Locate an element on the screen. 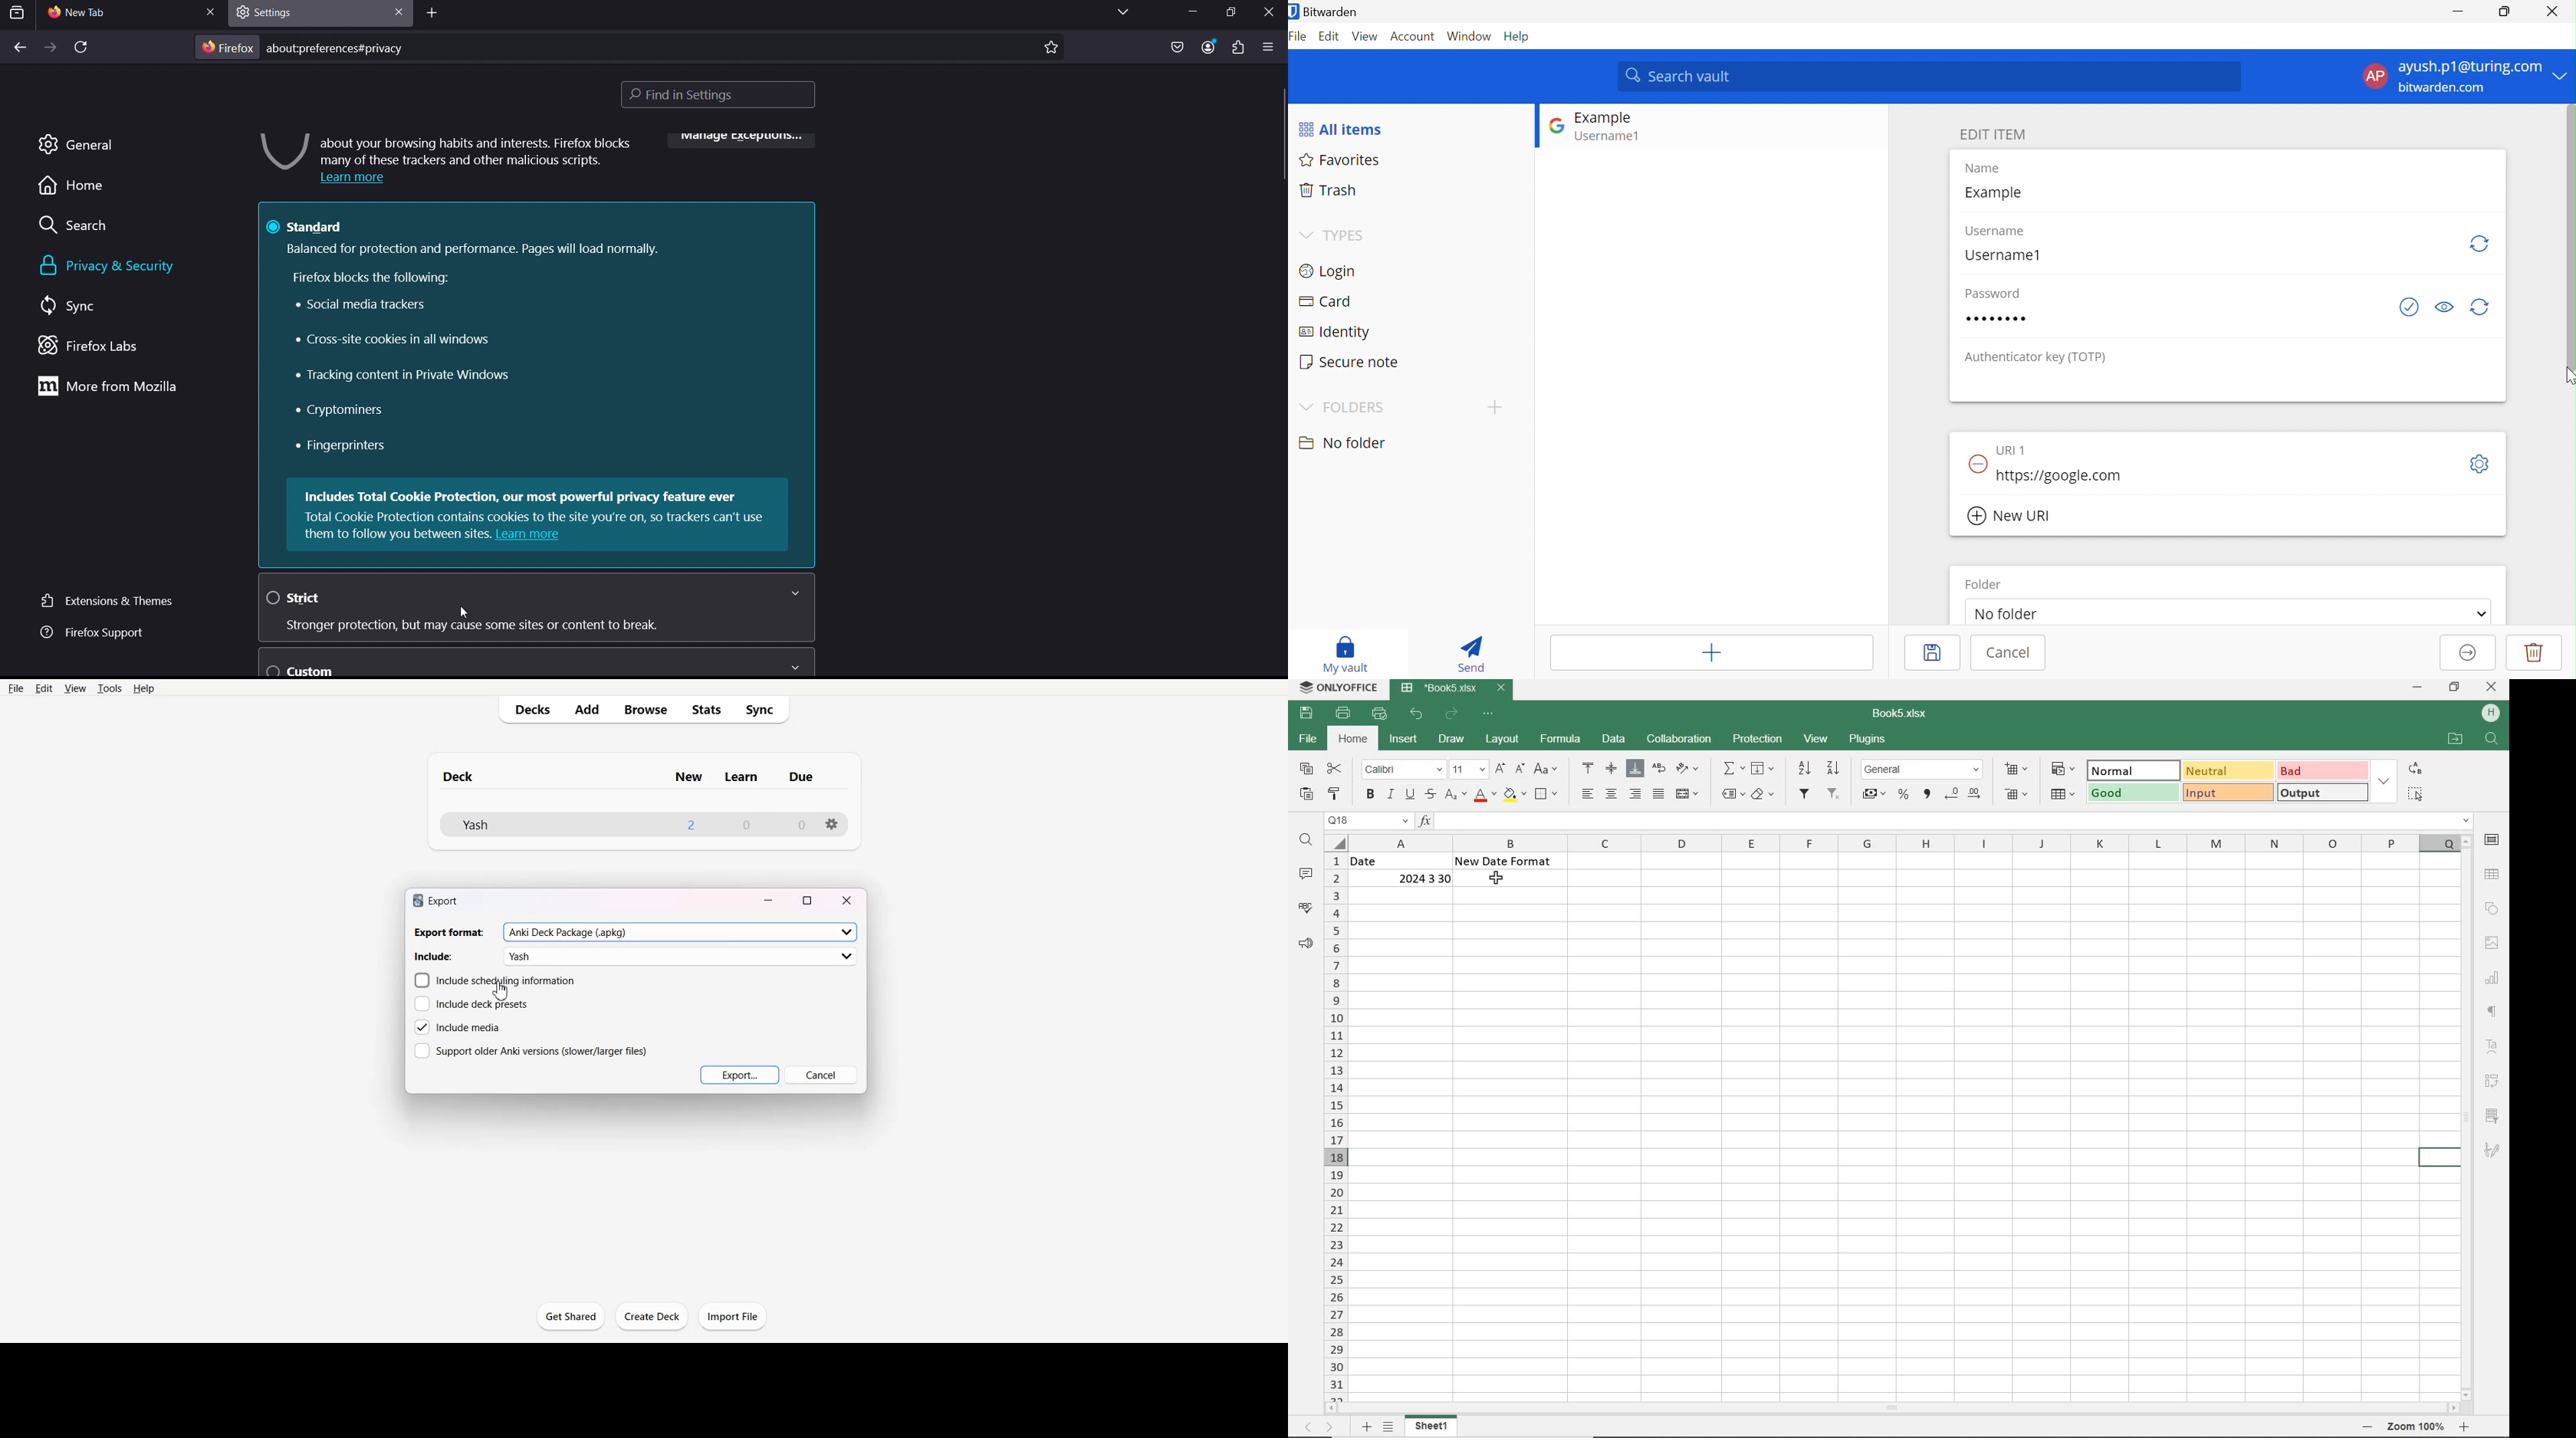 The width and height of the screenshot is (2576, 1456). Toggle Visisbility is located at coordinates (2447, 307).